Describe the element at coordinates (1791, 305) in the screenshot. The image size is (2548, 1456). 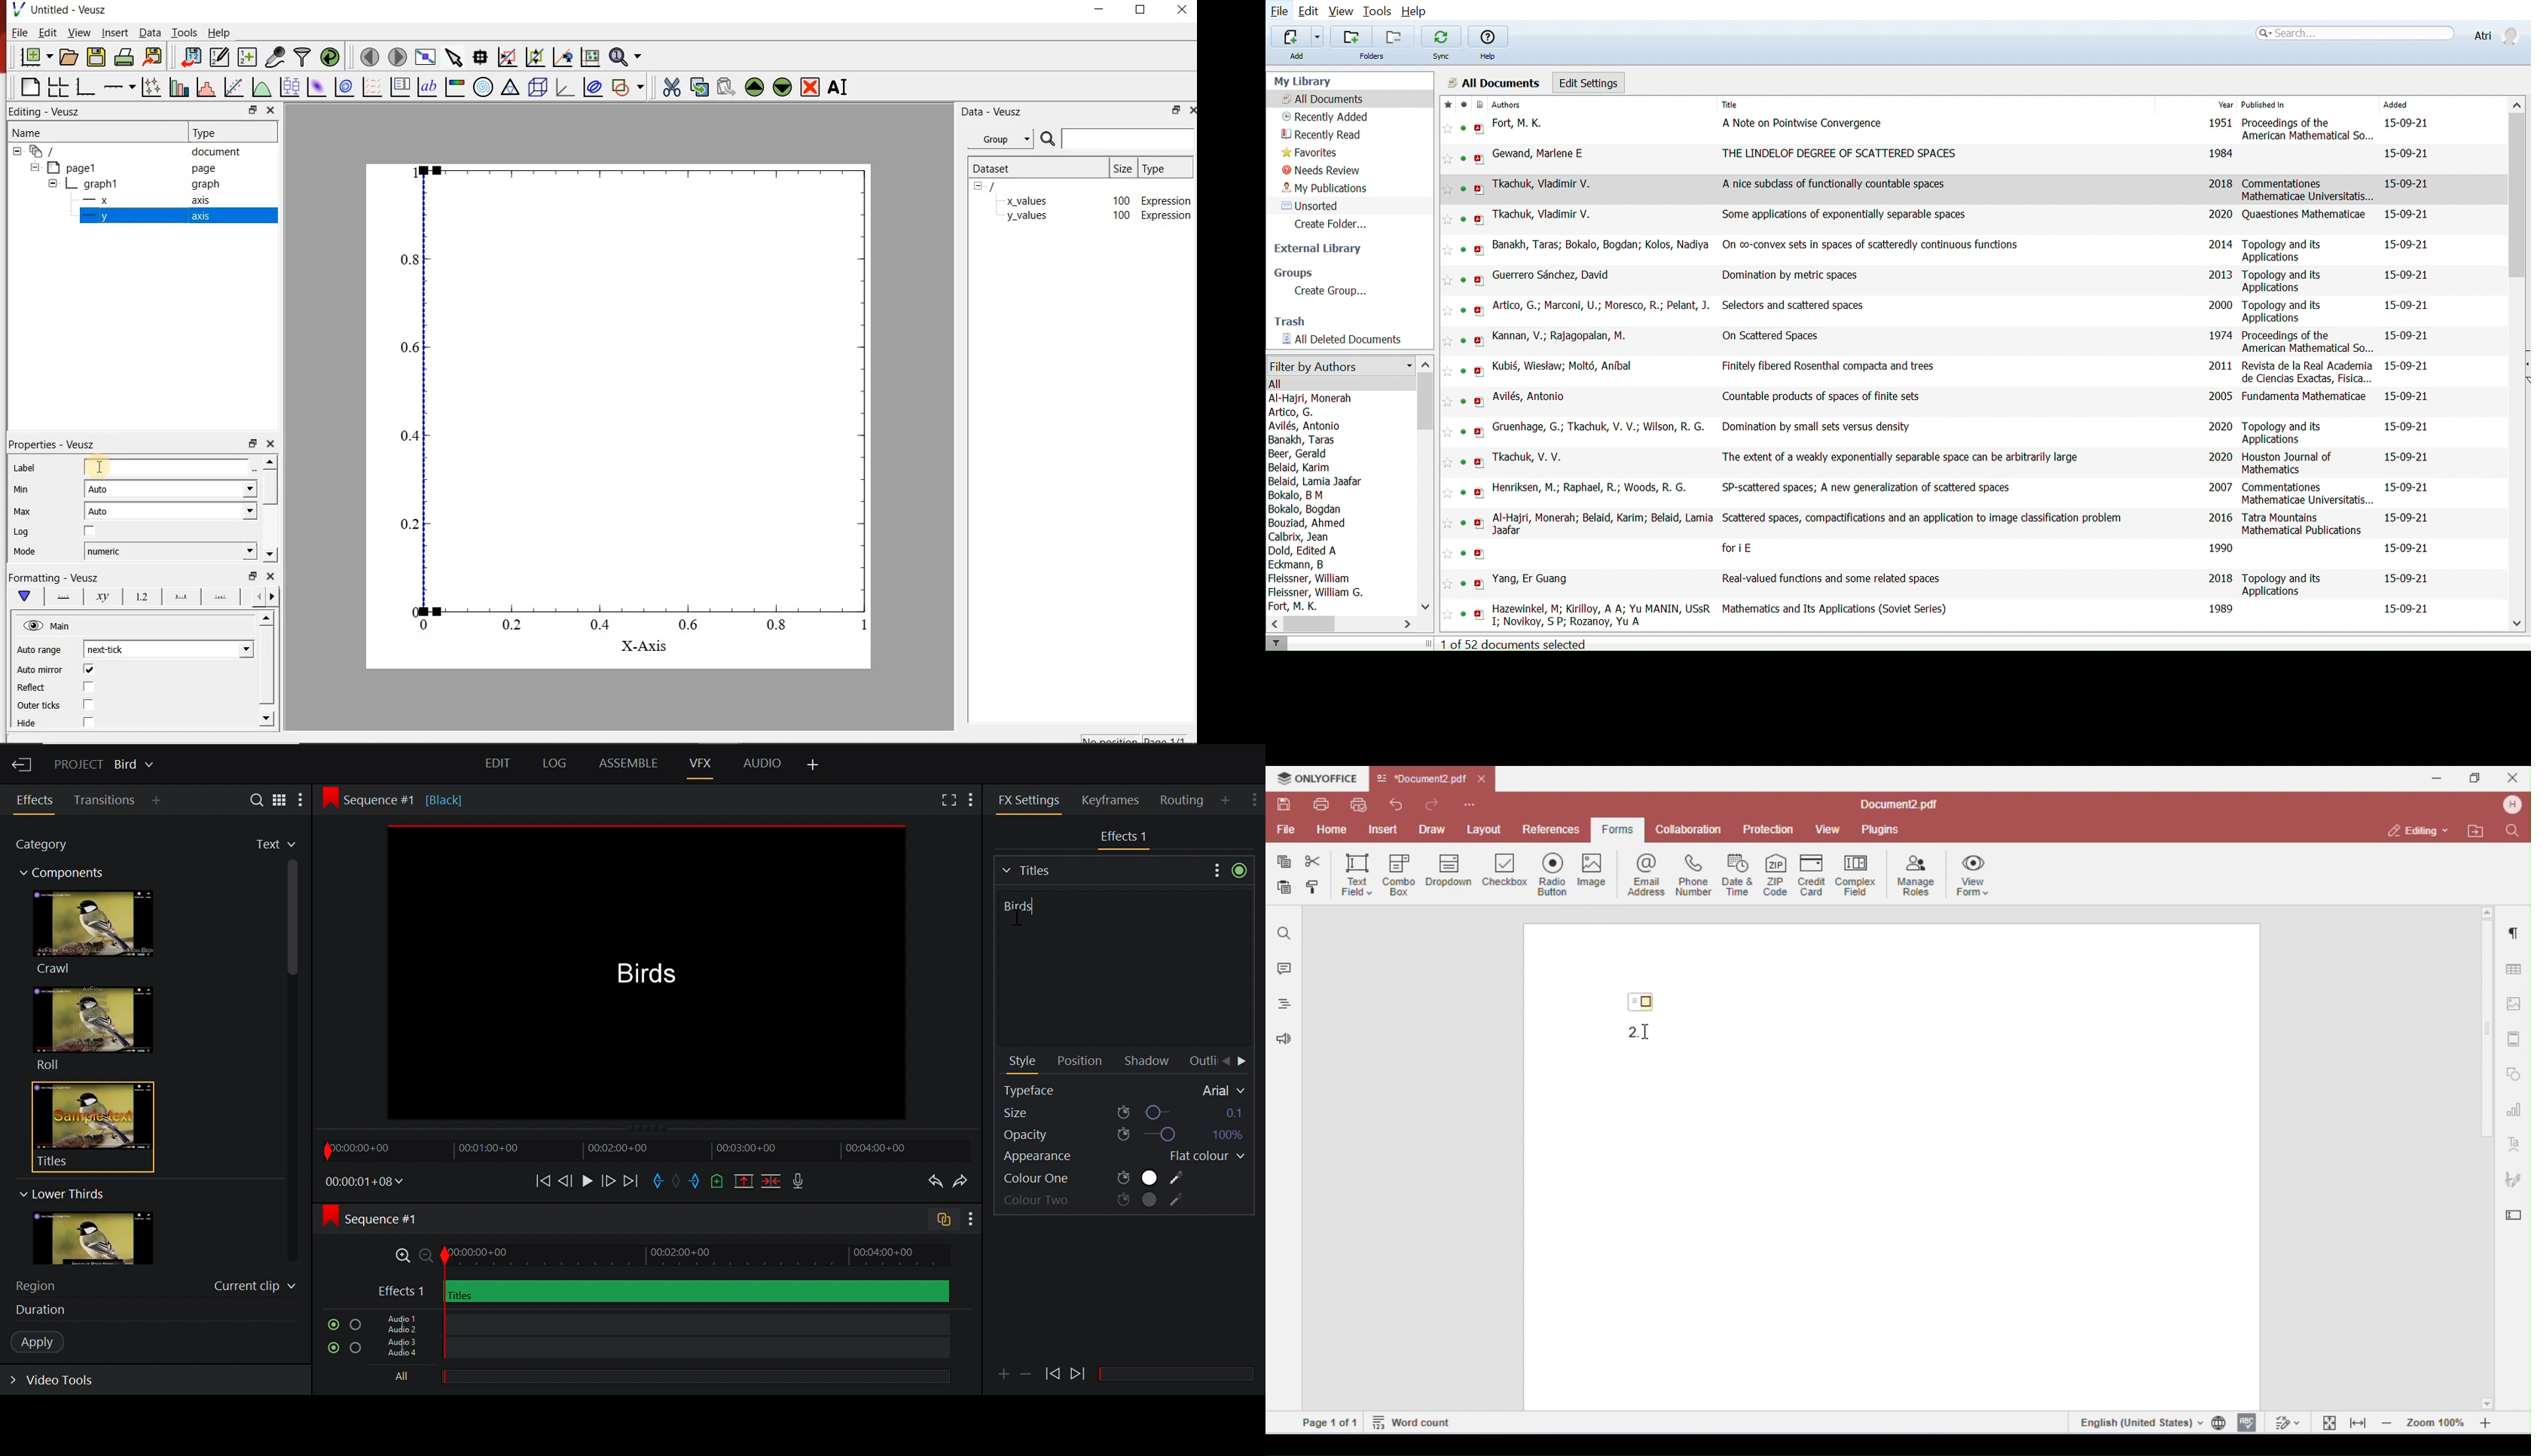
I see `Selectors and scattered spaces` at that location.